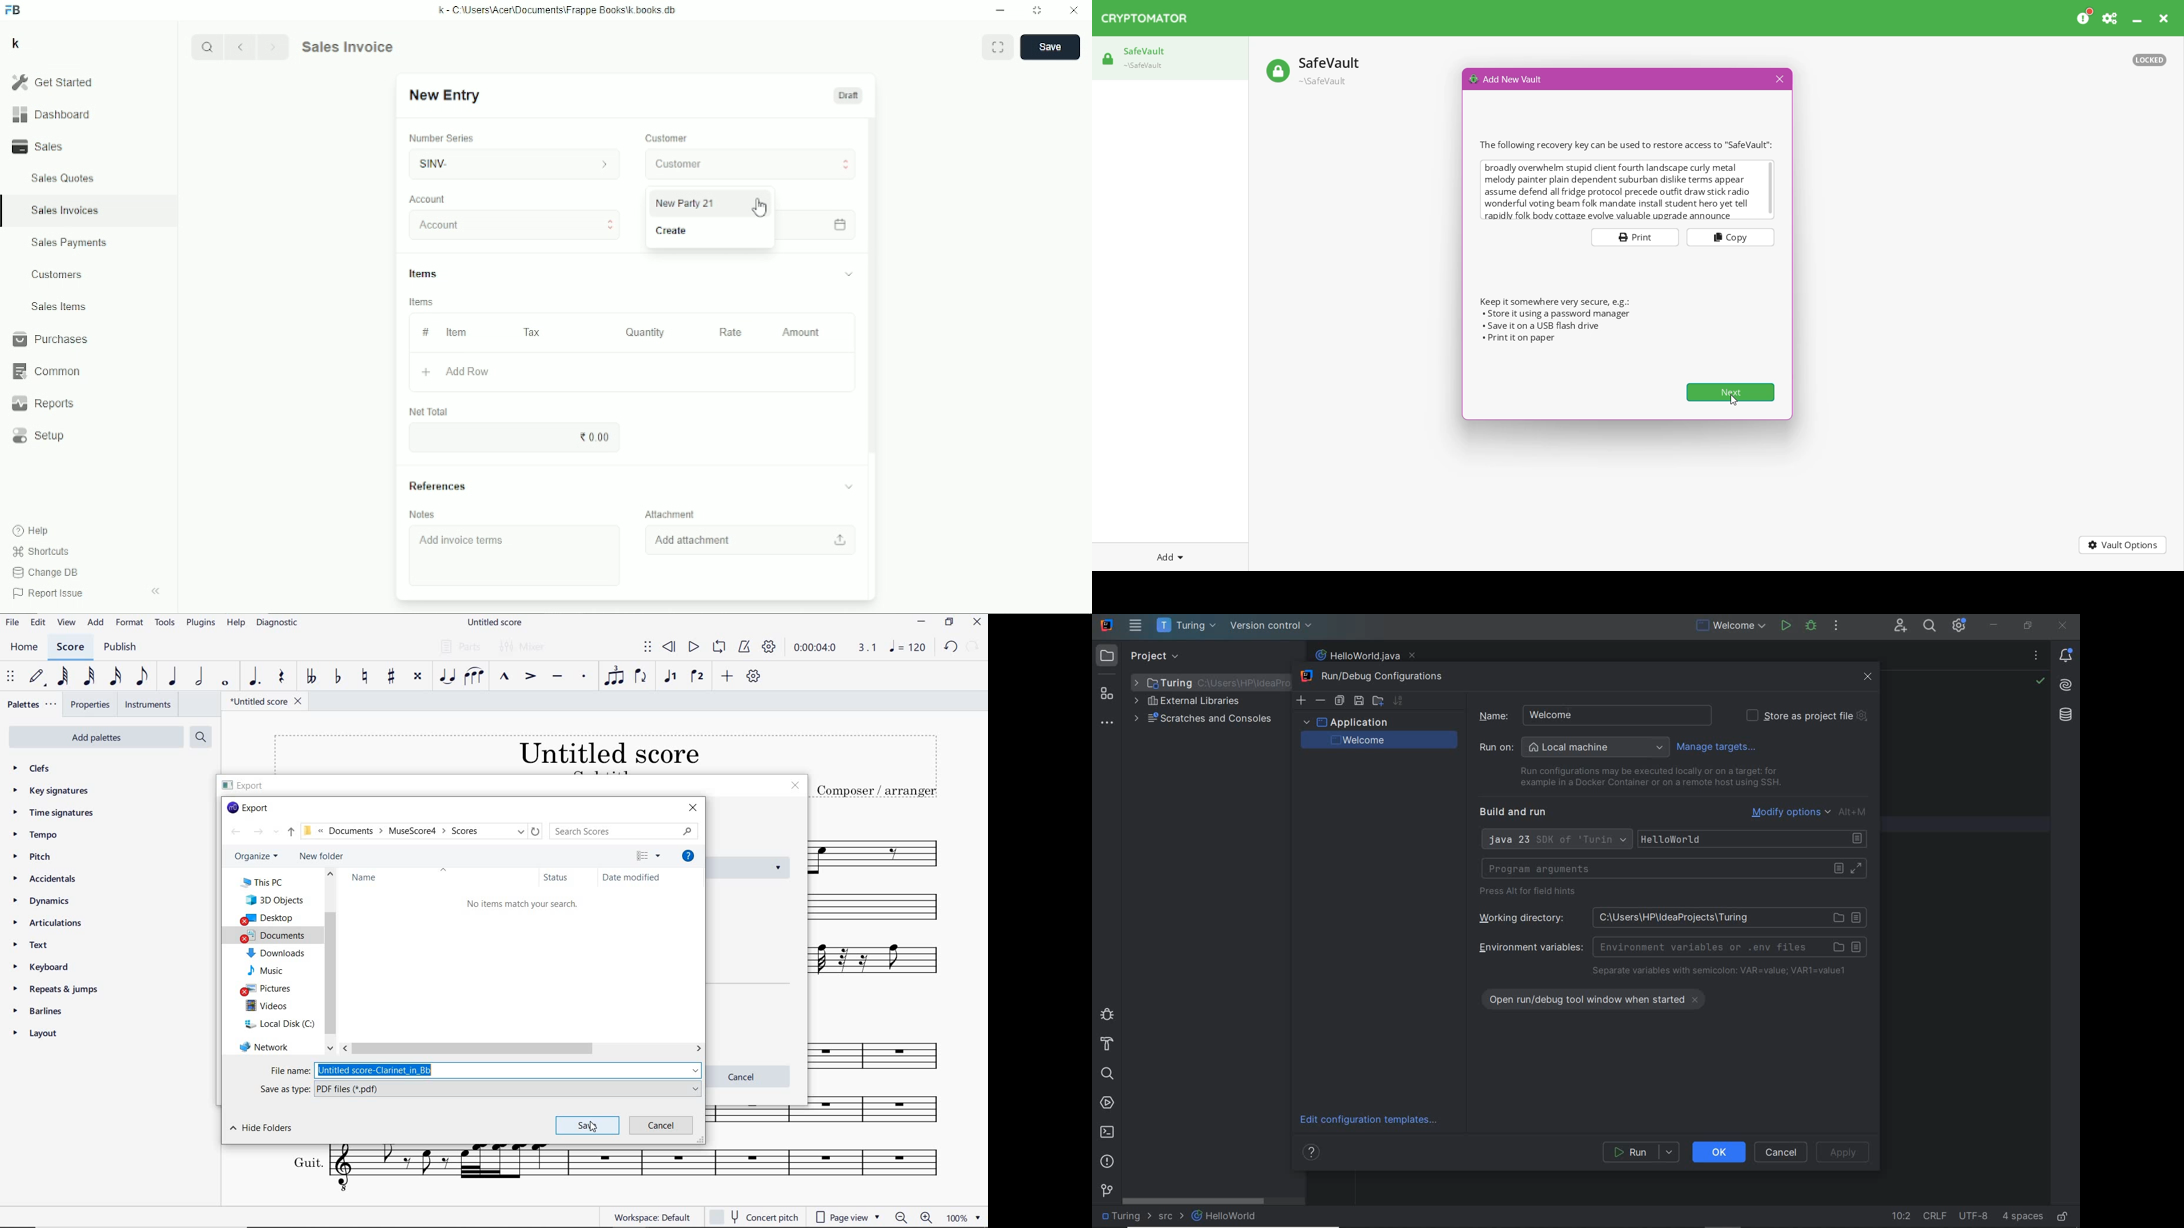  What do you see at coordinates (1107, 1013) in the screenshot?
I see `debug` at bounding box center [1107, 1013].